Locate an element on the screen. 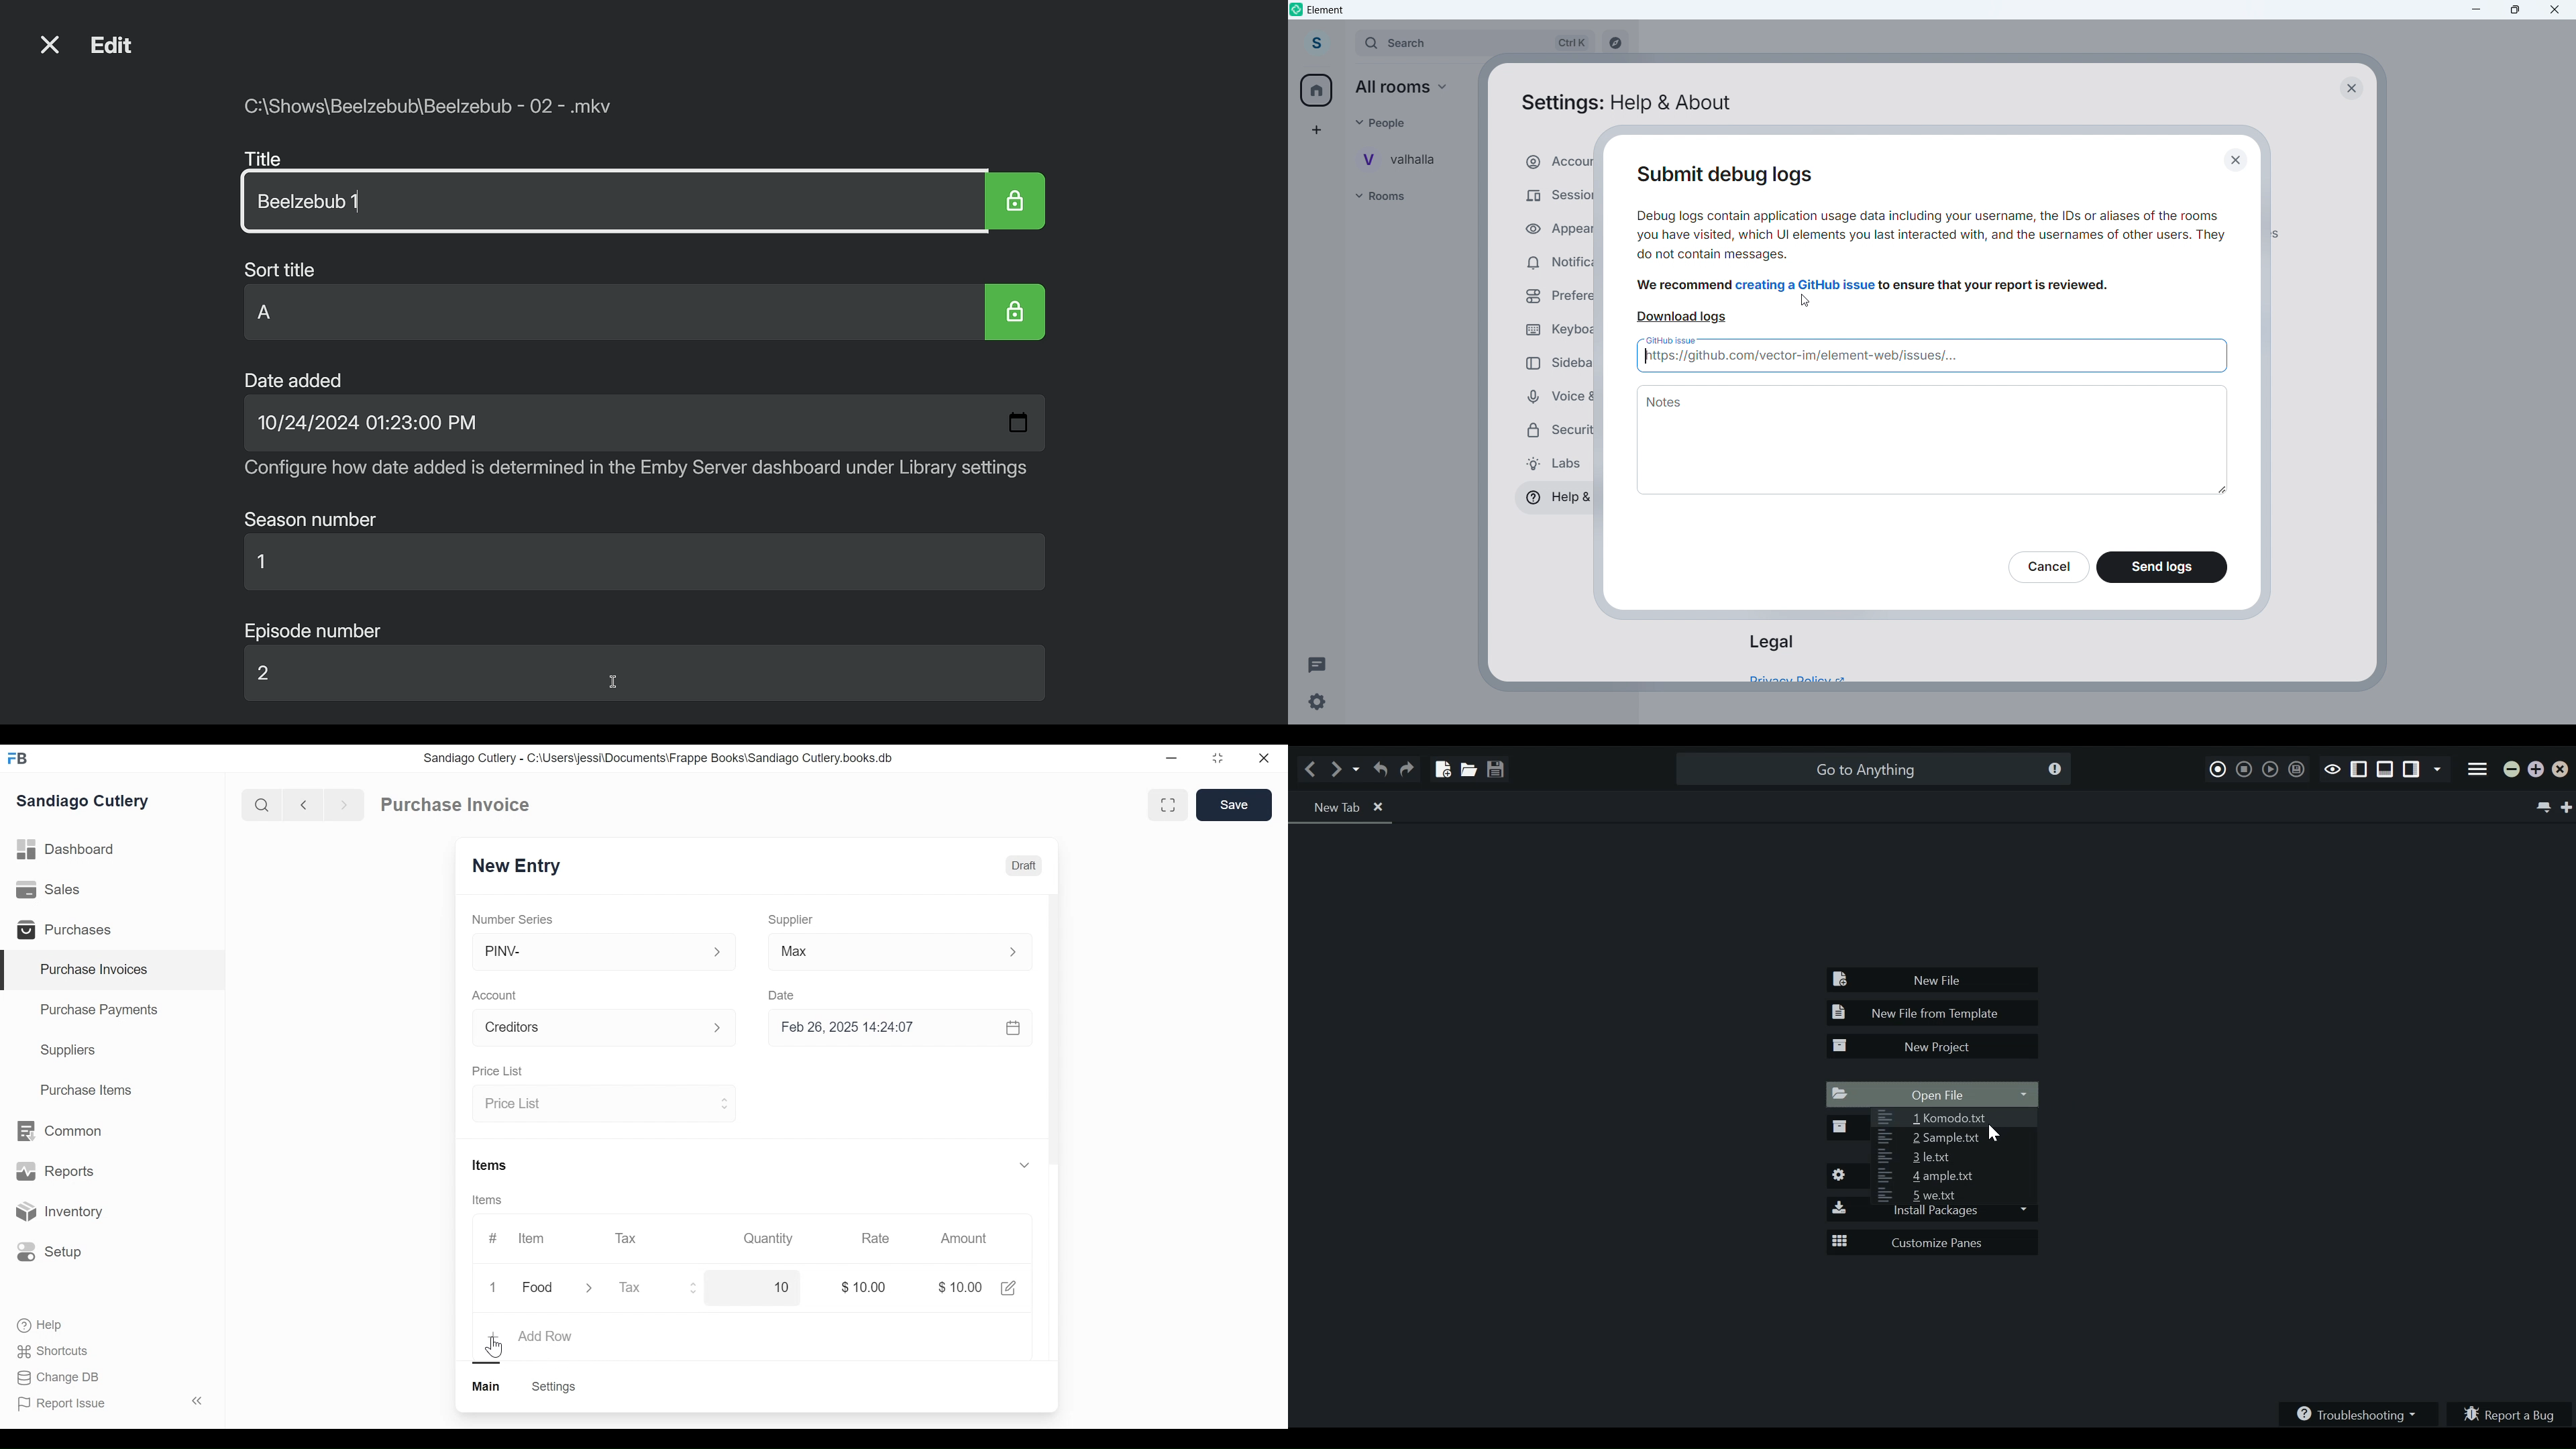 Image resolution: width=2576 pixels, height=1456 pixels. Items is located at coordinates (491, 1167).